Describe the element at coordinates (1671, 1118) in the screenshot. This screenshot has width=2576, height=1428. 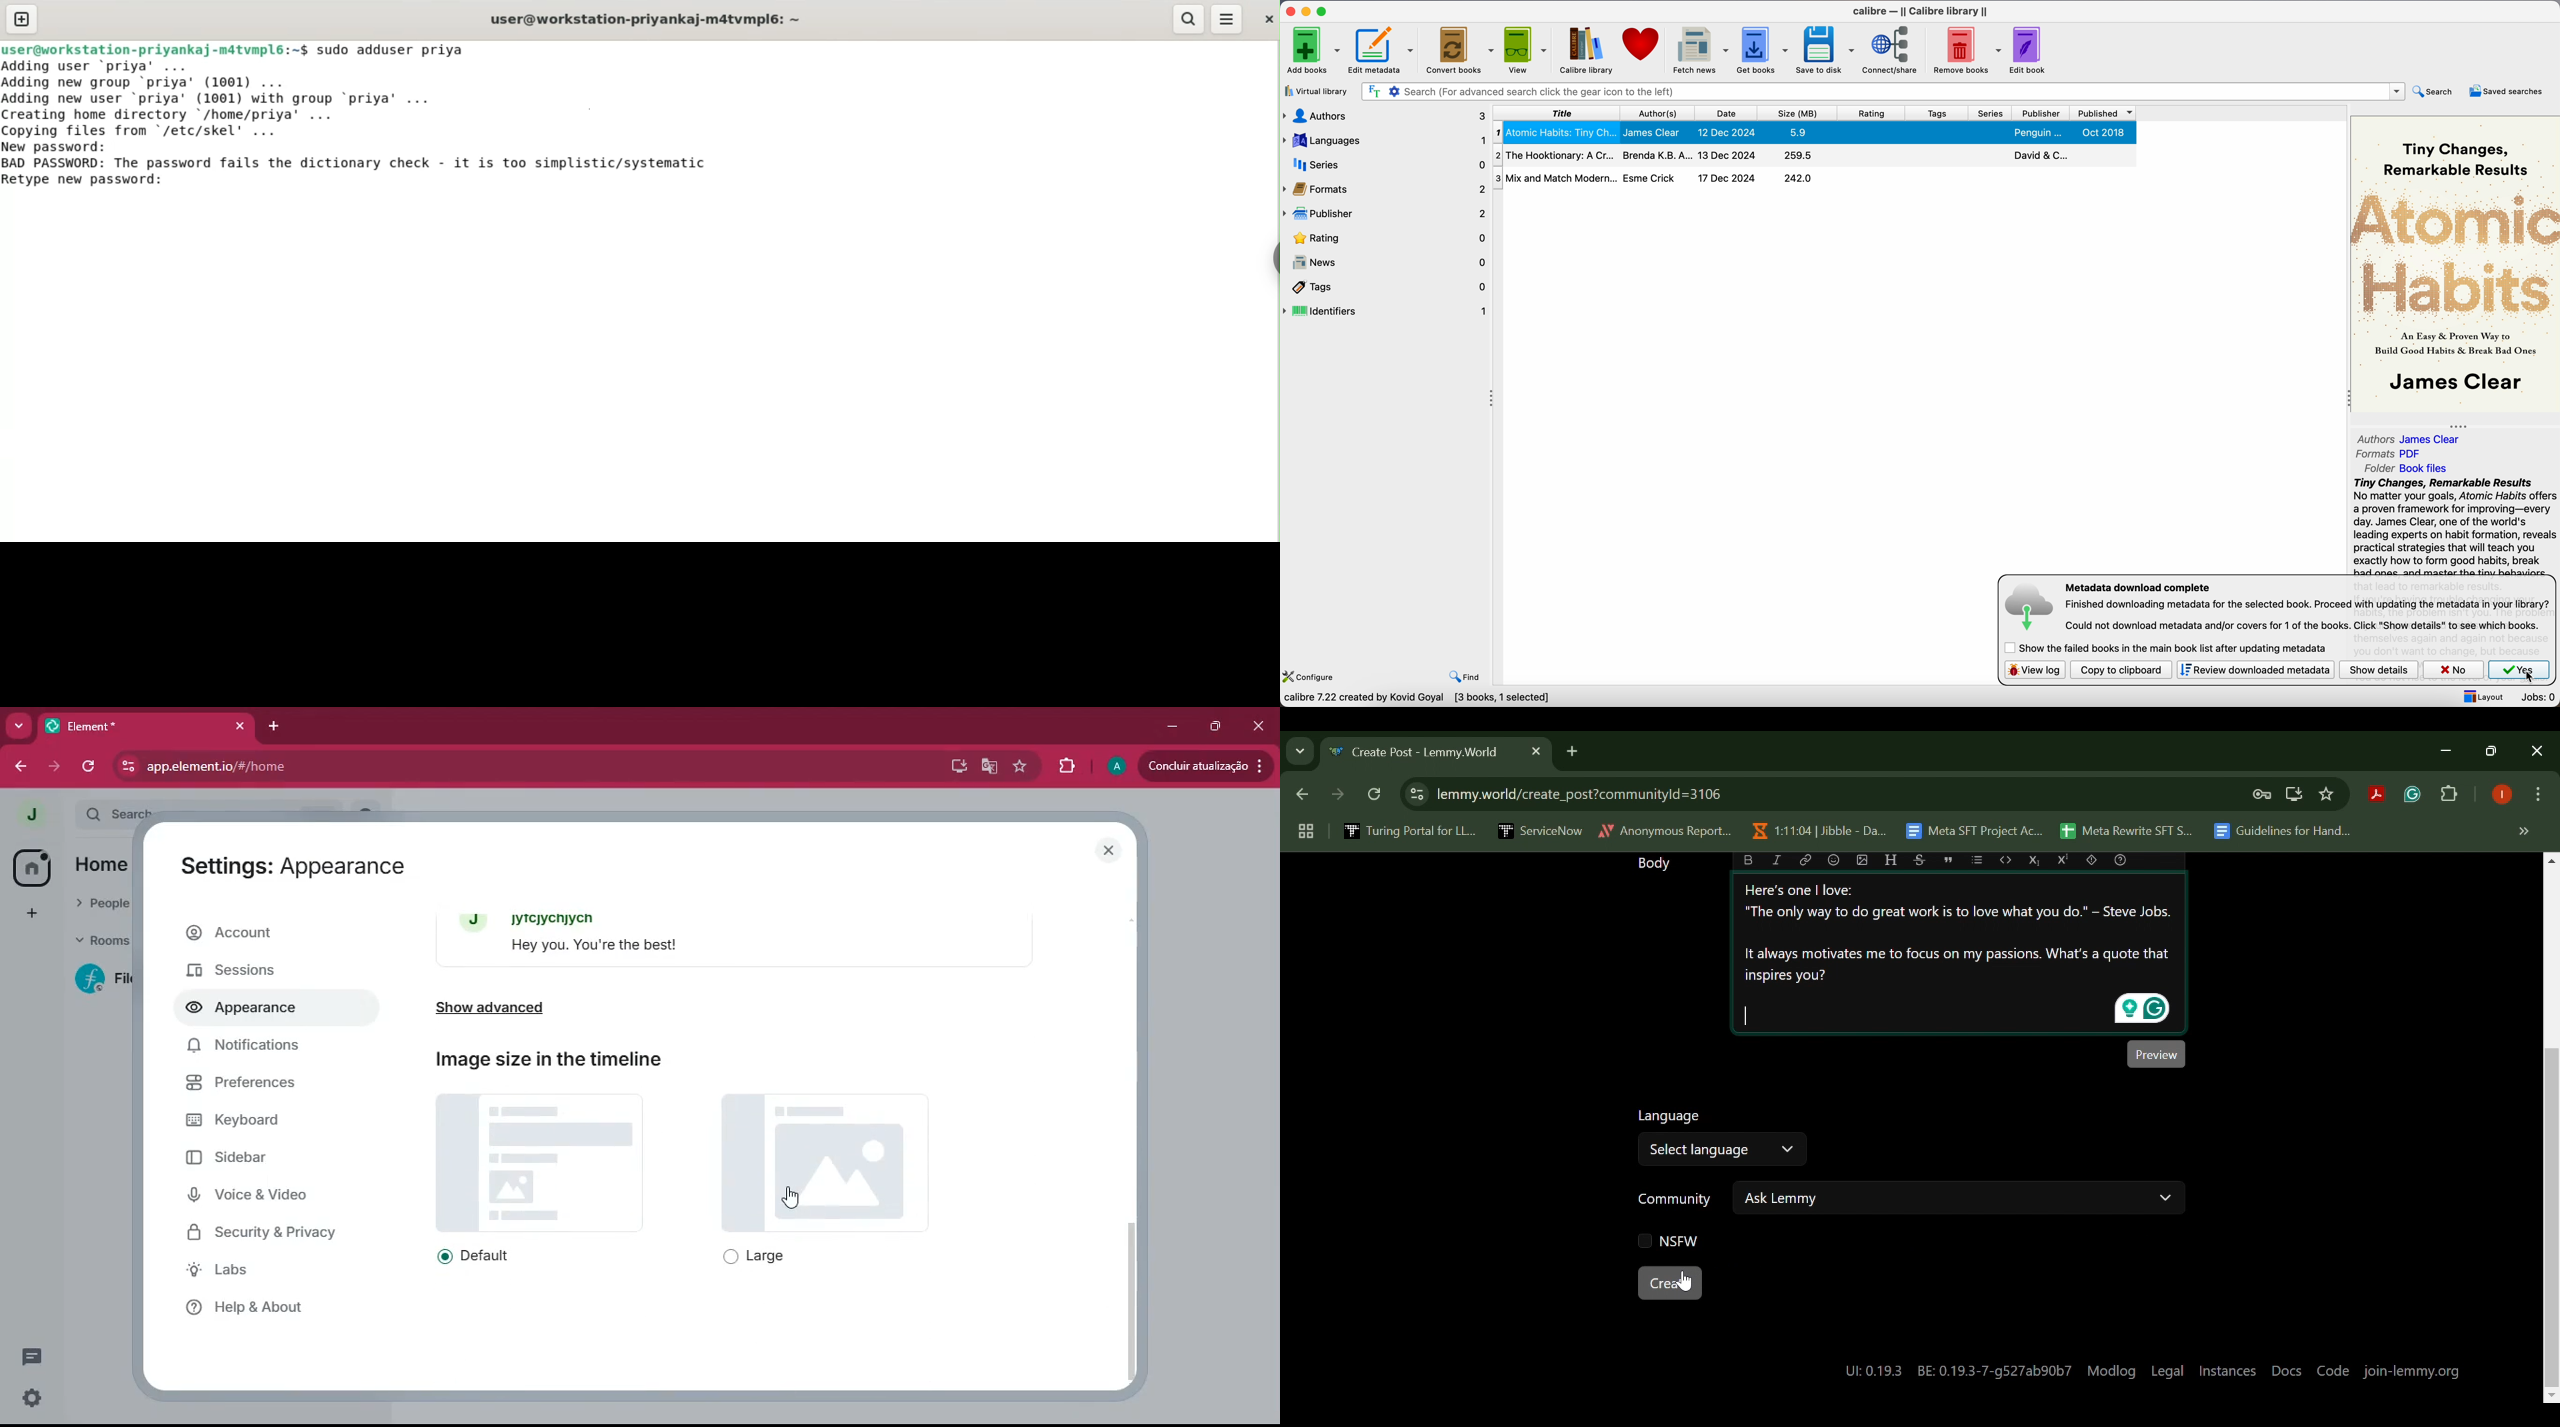
I see `Language` at that location.